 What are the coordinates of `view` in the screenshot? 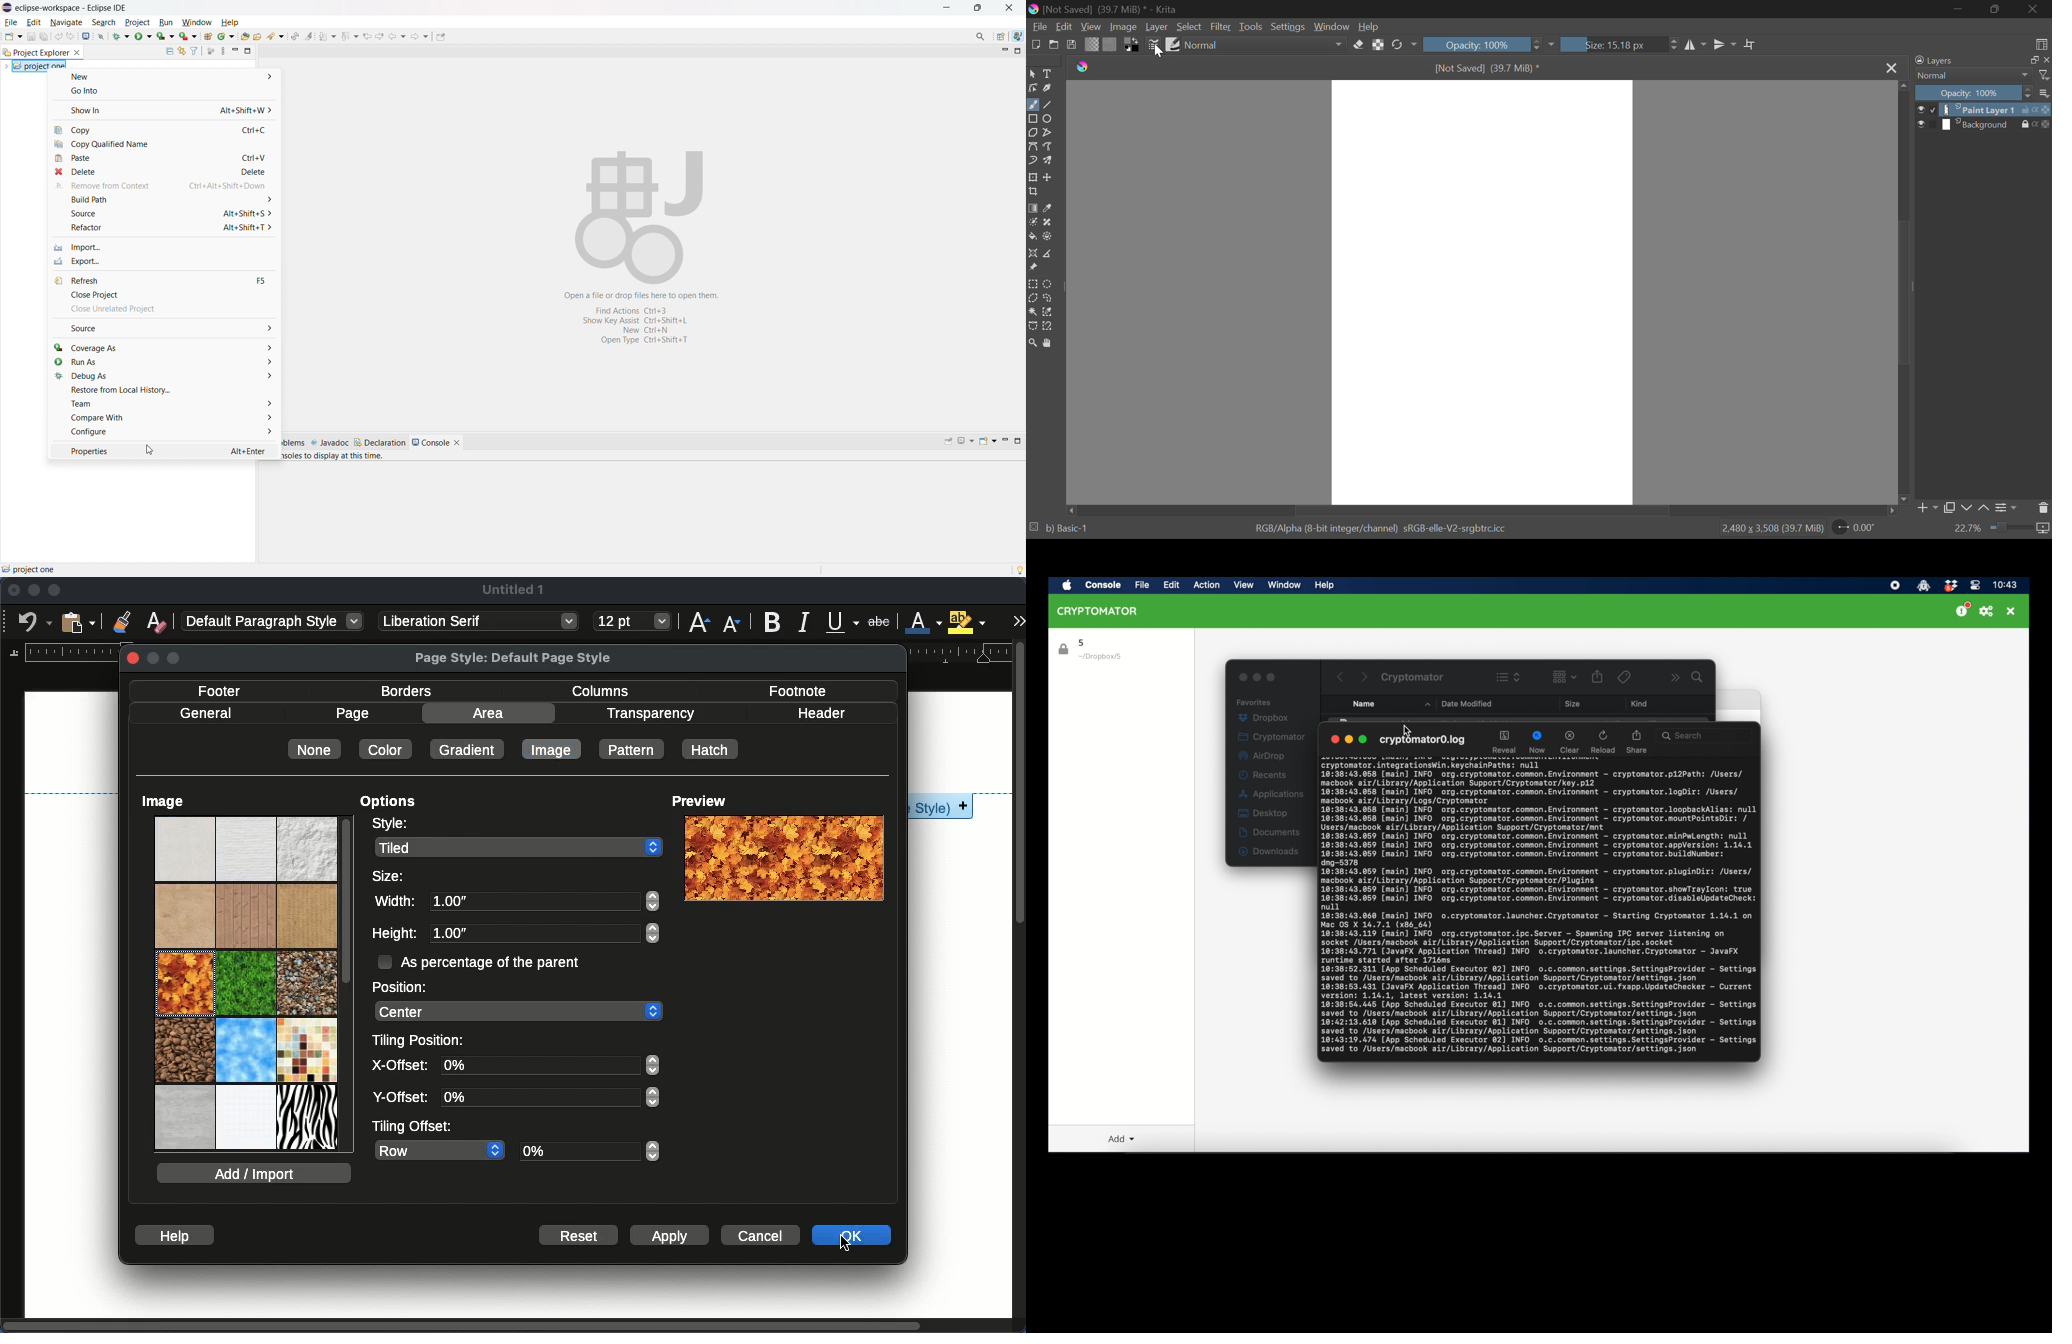 It's located at (1243, 585).